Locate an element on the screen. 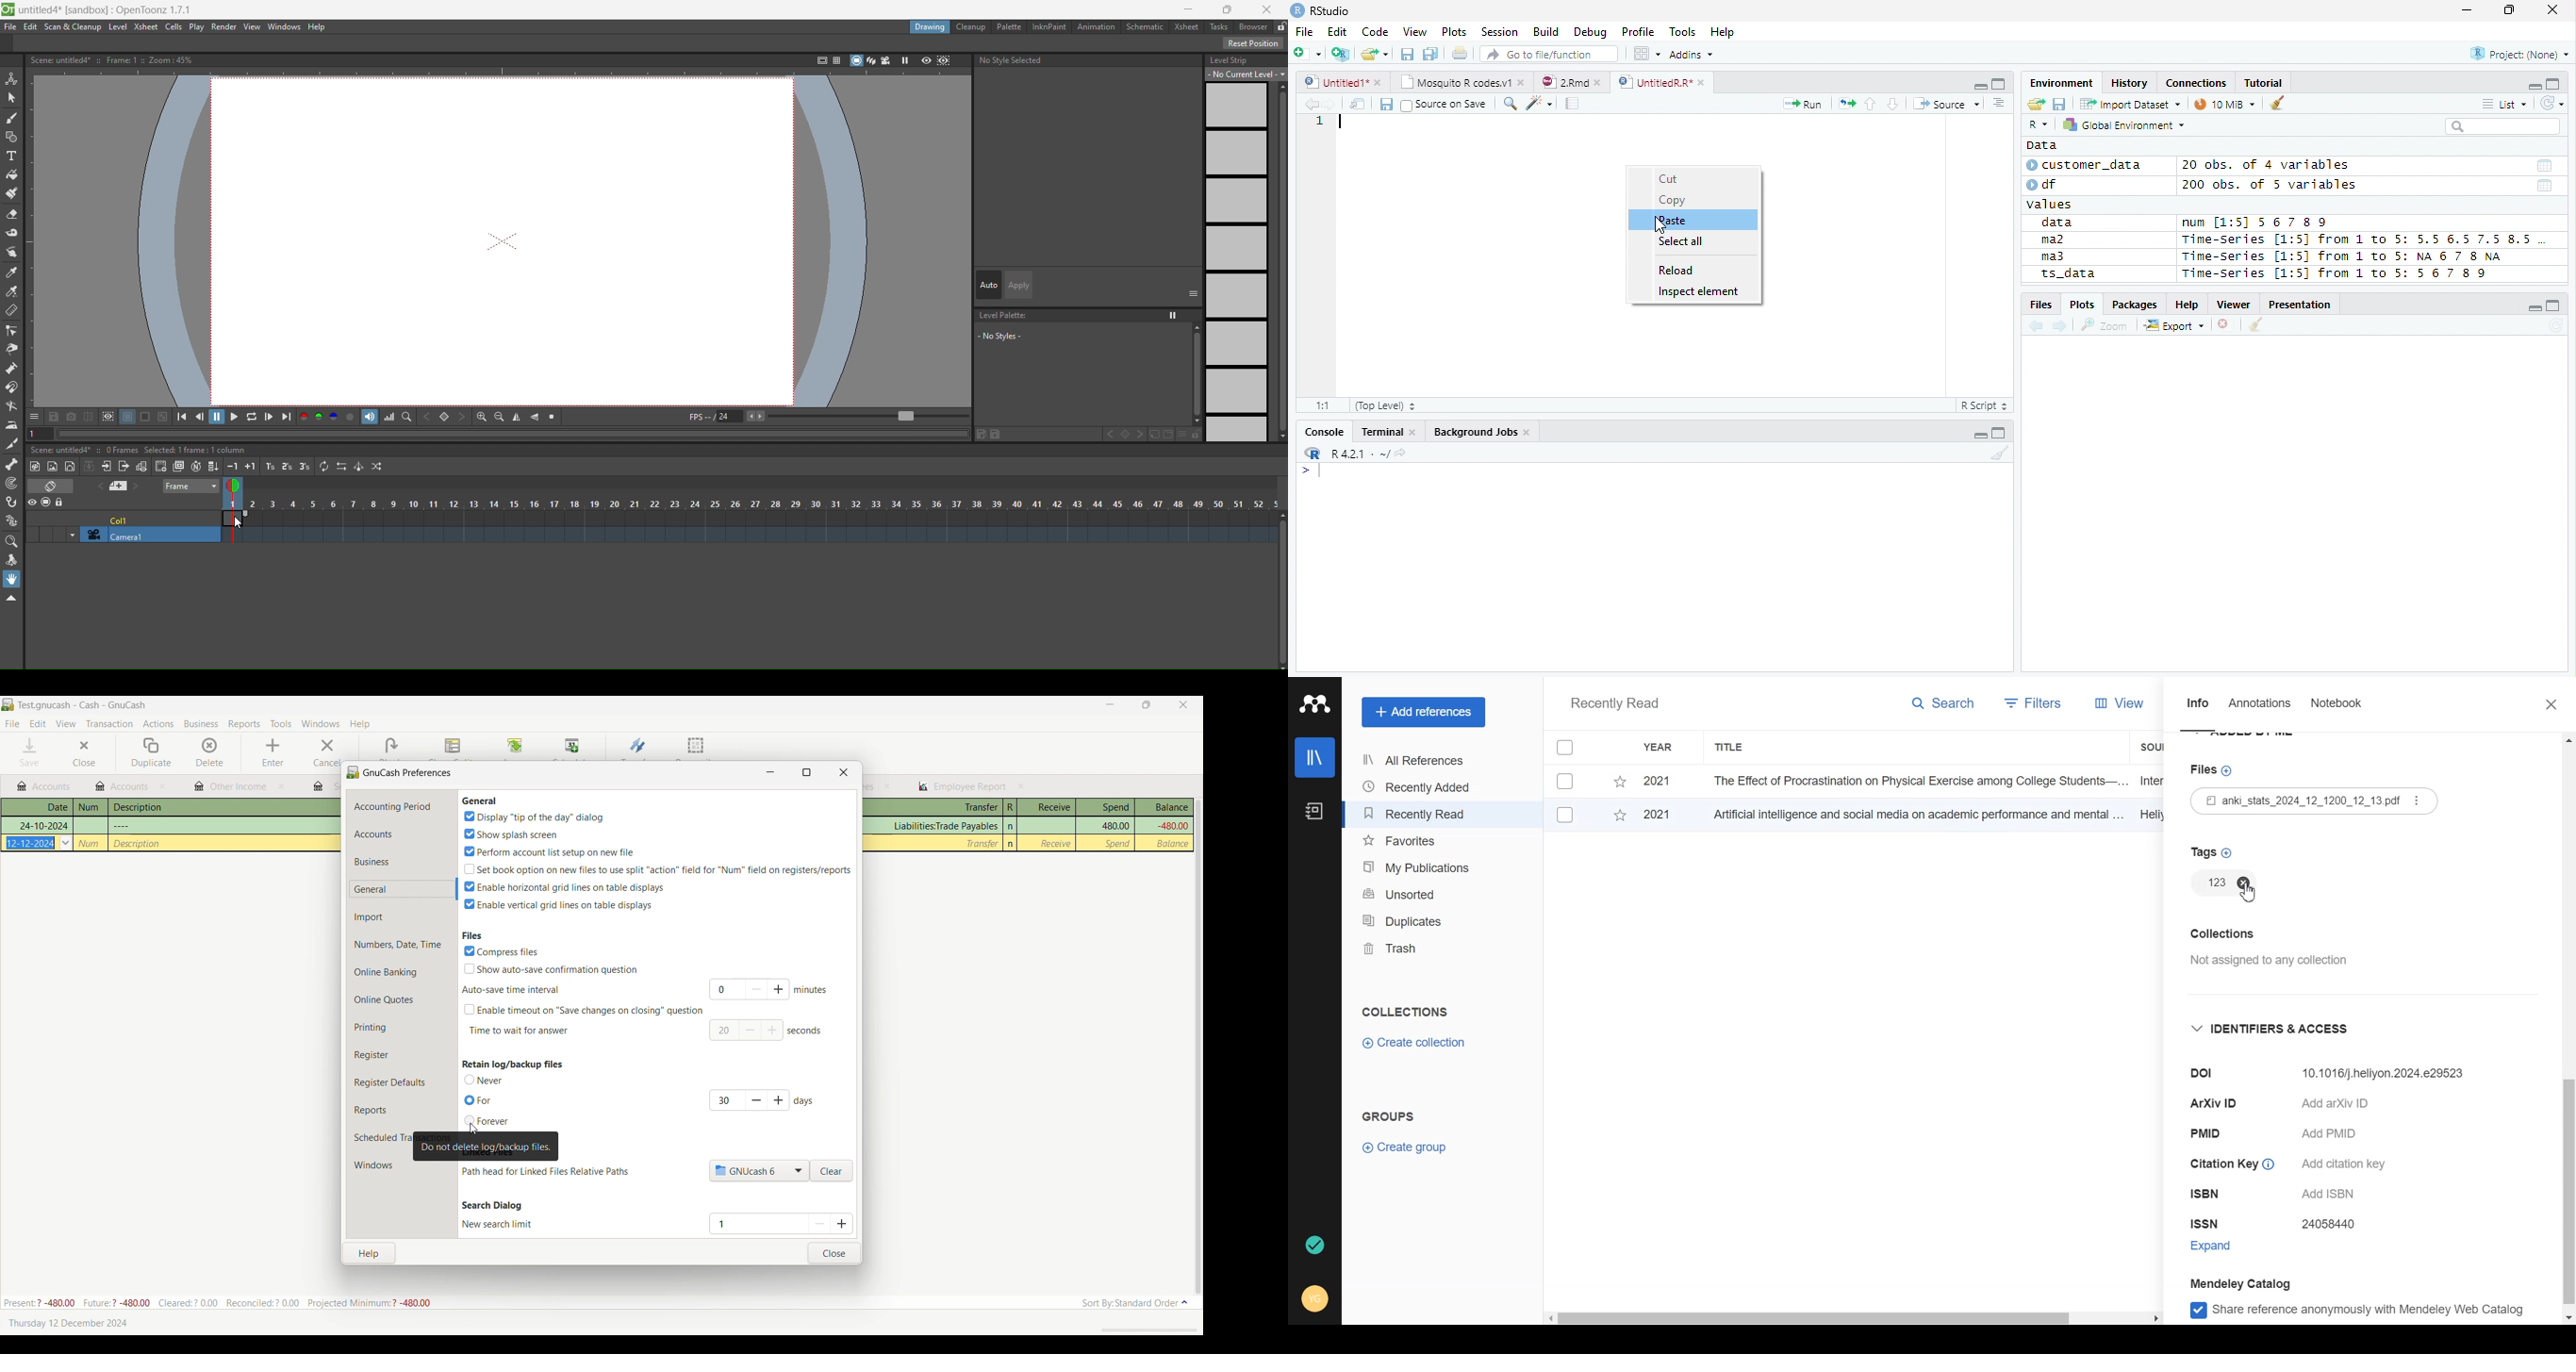 The height and width of the screenshot is (1372, 2576). Clear is located at coordinates (832, 1171).